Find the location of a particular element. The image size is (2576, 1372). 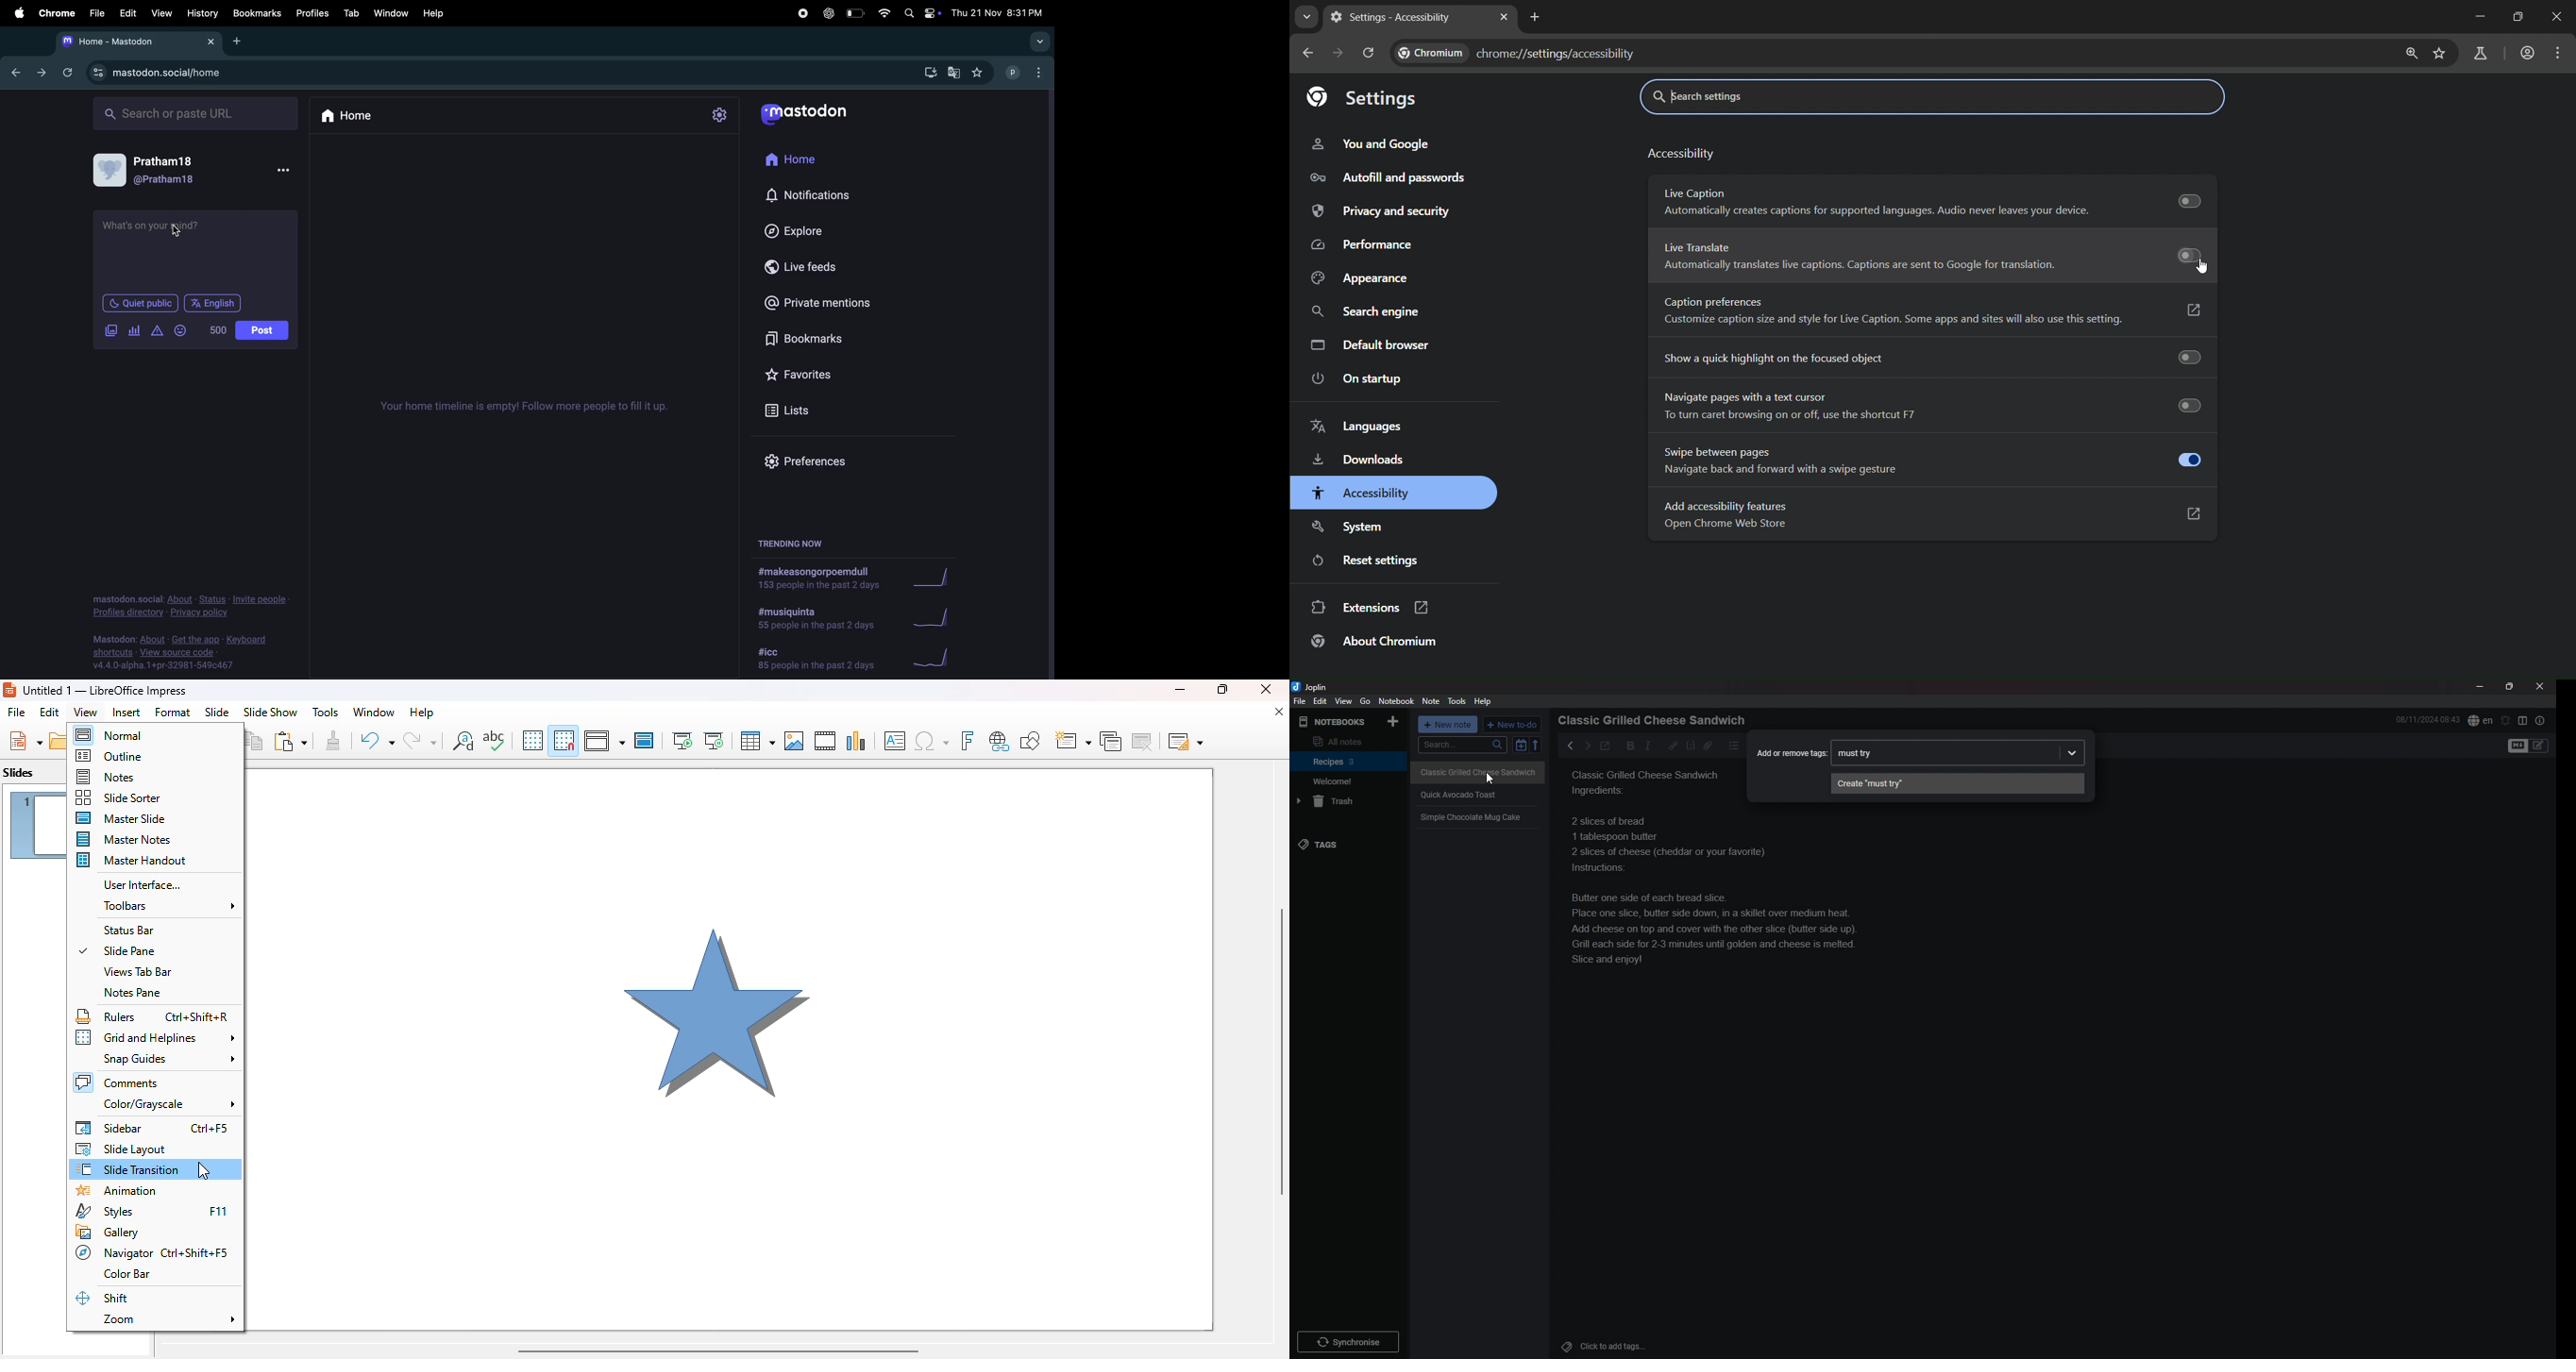

go is located at coordinates (1366, 701).